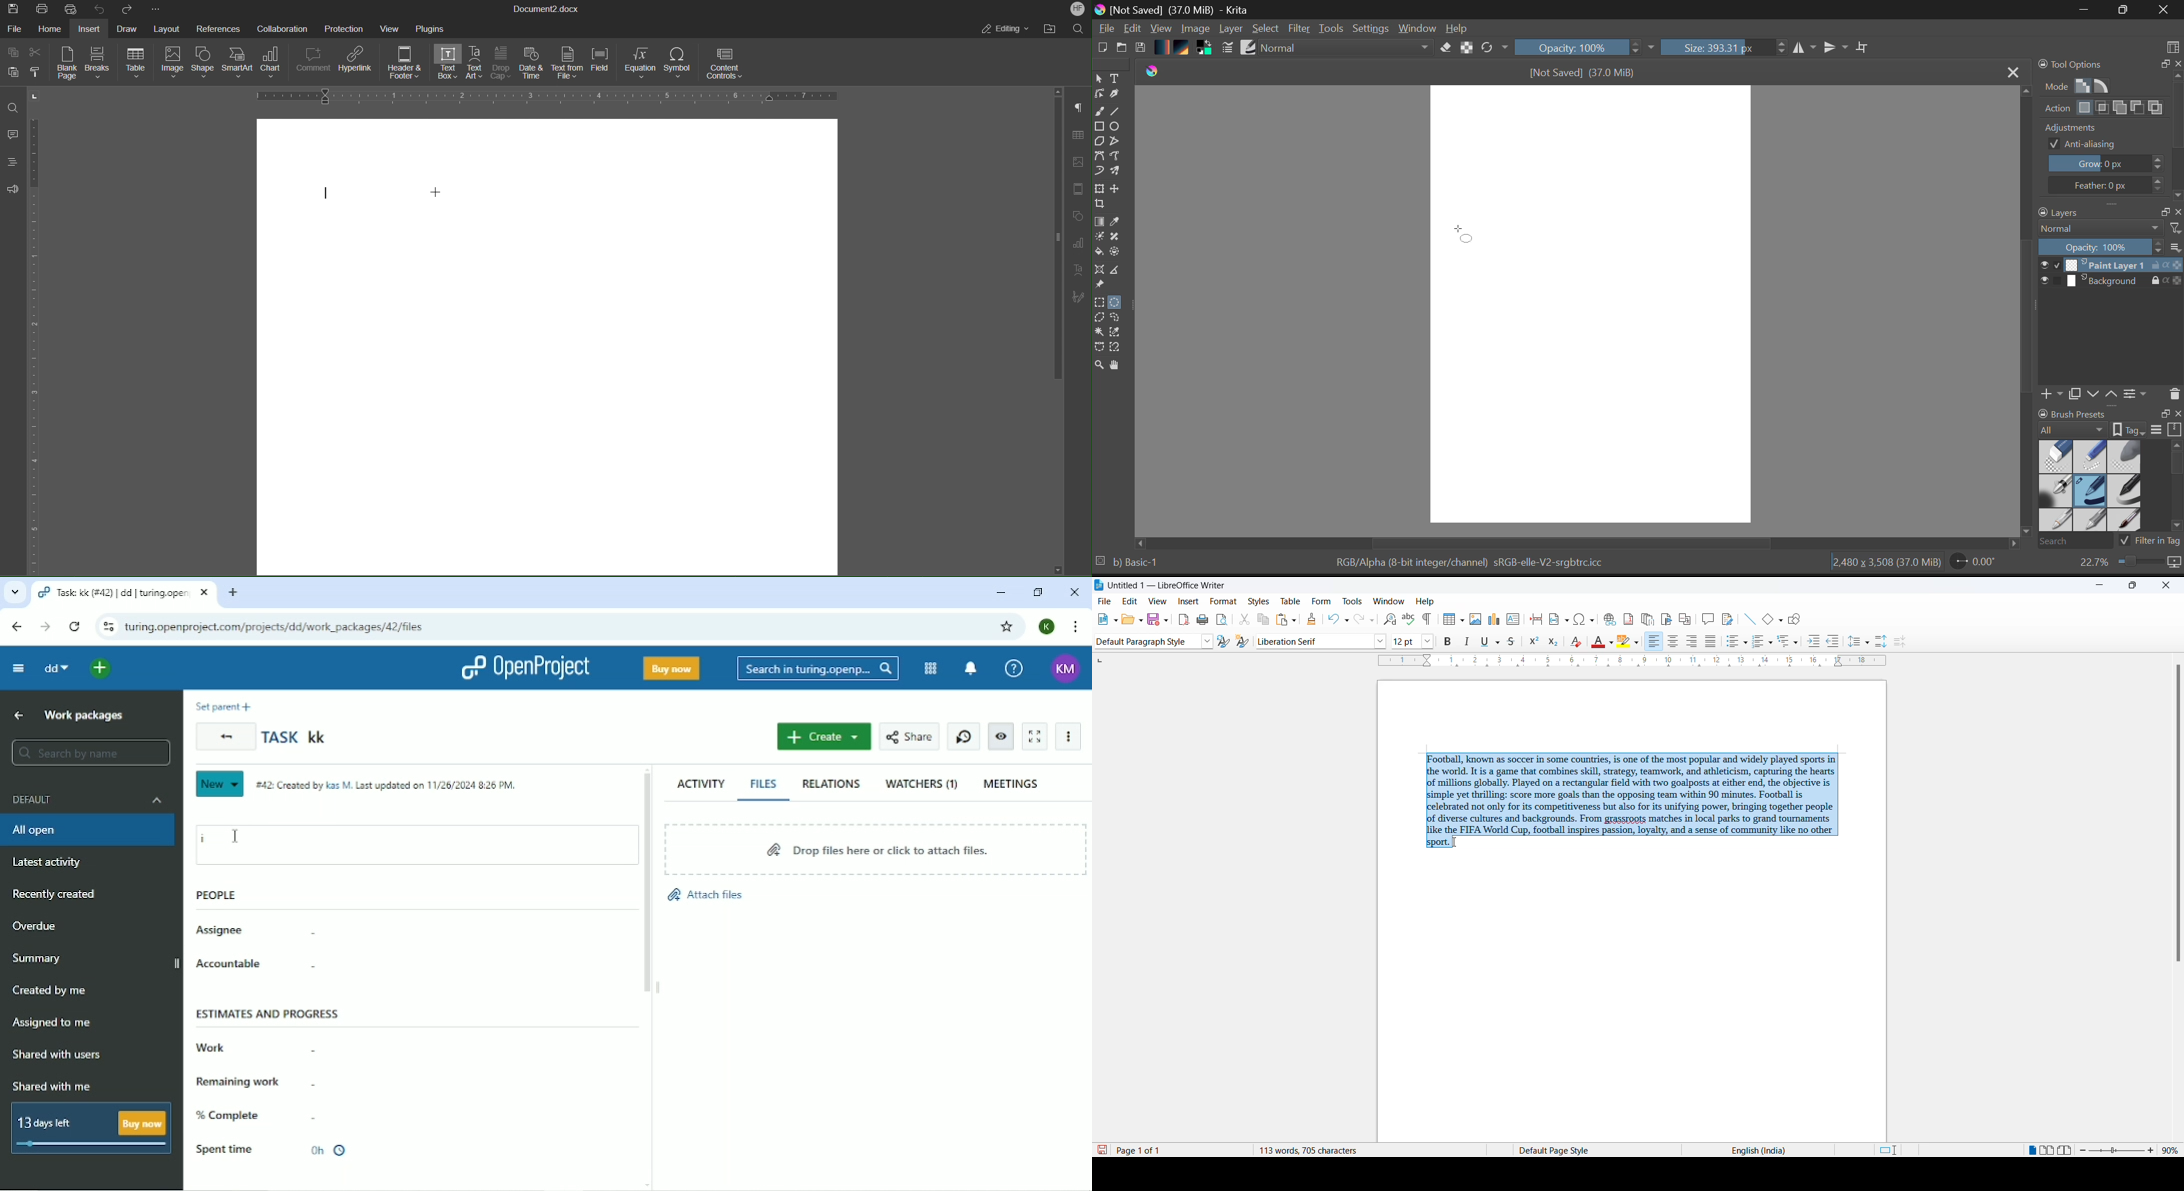  I want to click on Task: kk (#42) | dd | turing.openproject.com, so click(124, 593).